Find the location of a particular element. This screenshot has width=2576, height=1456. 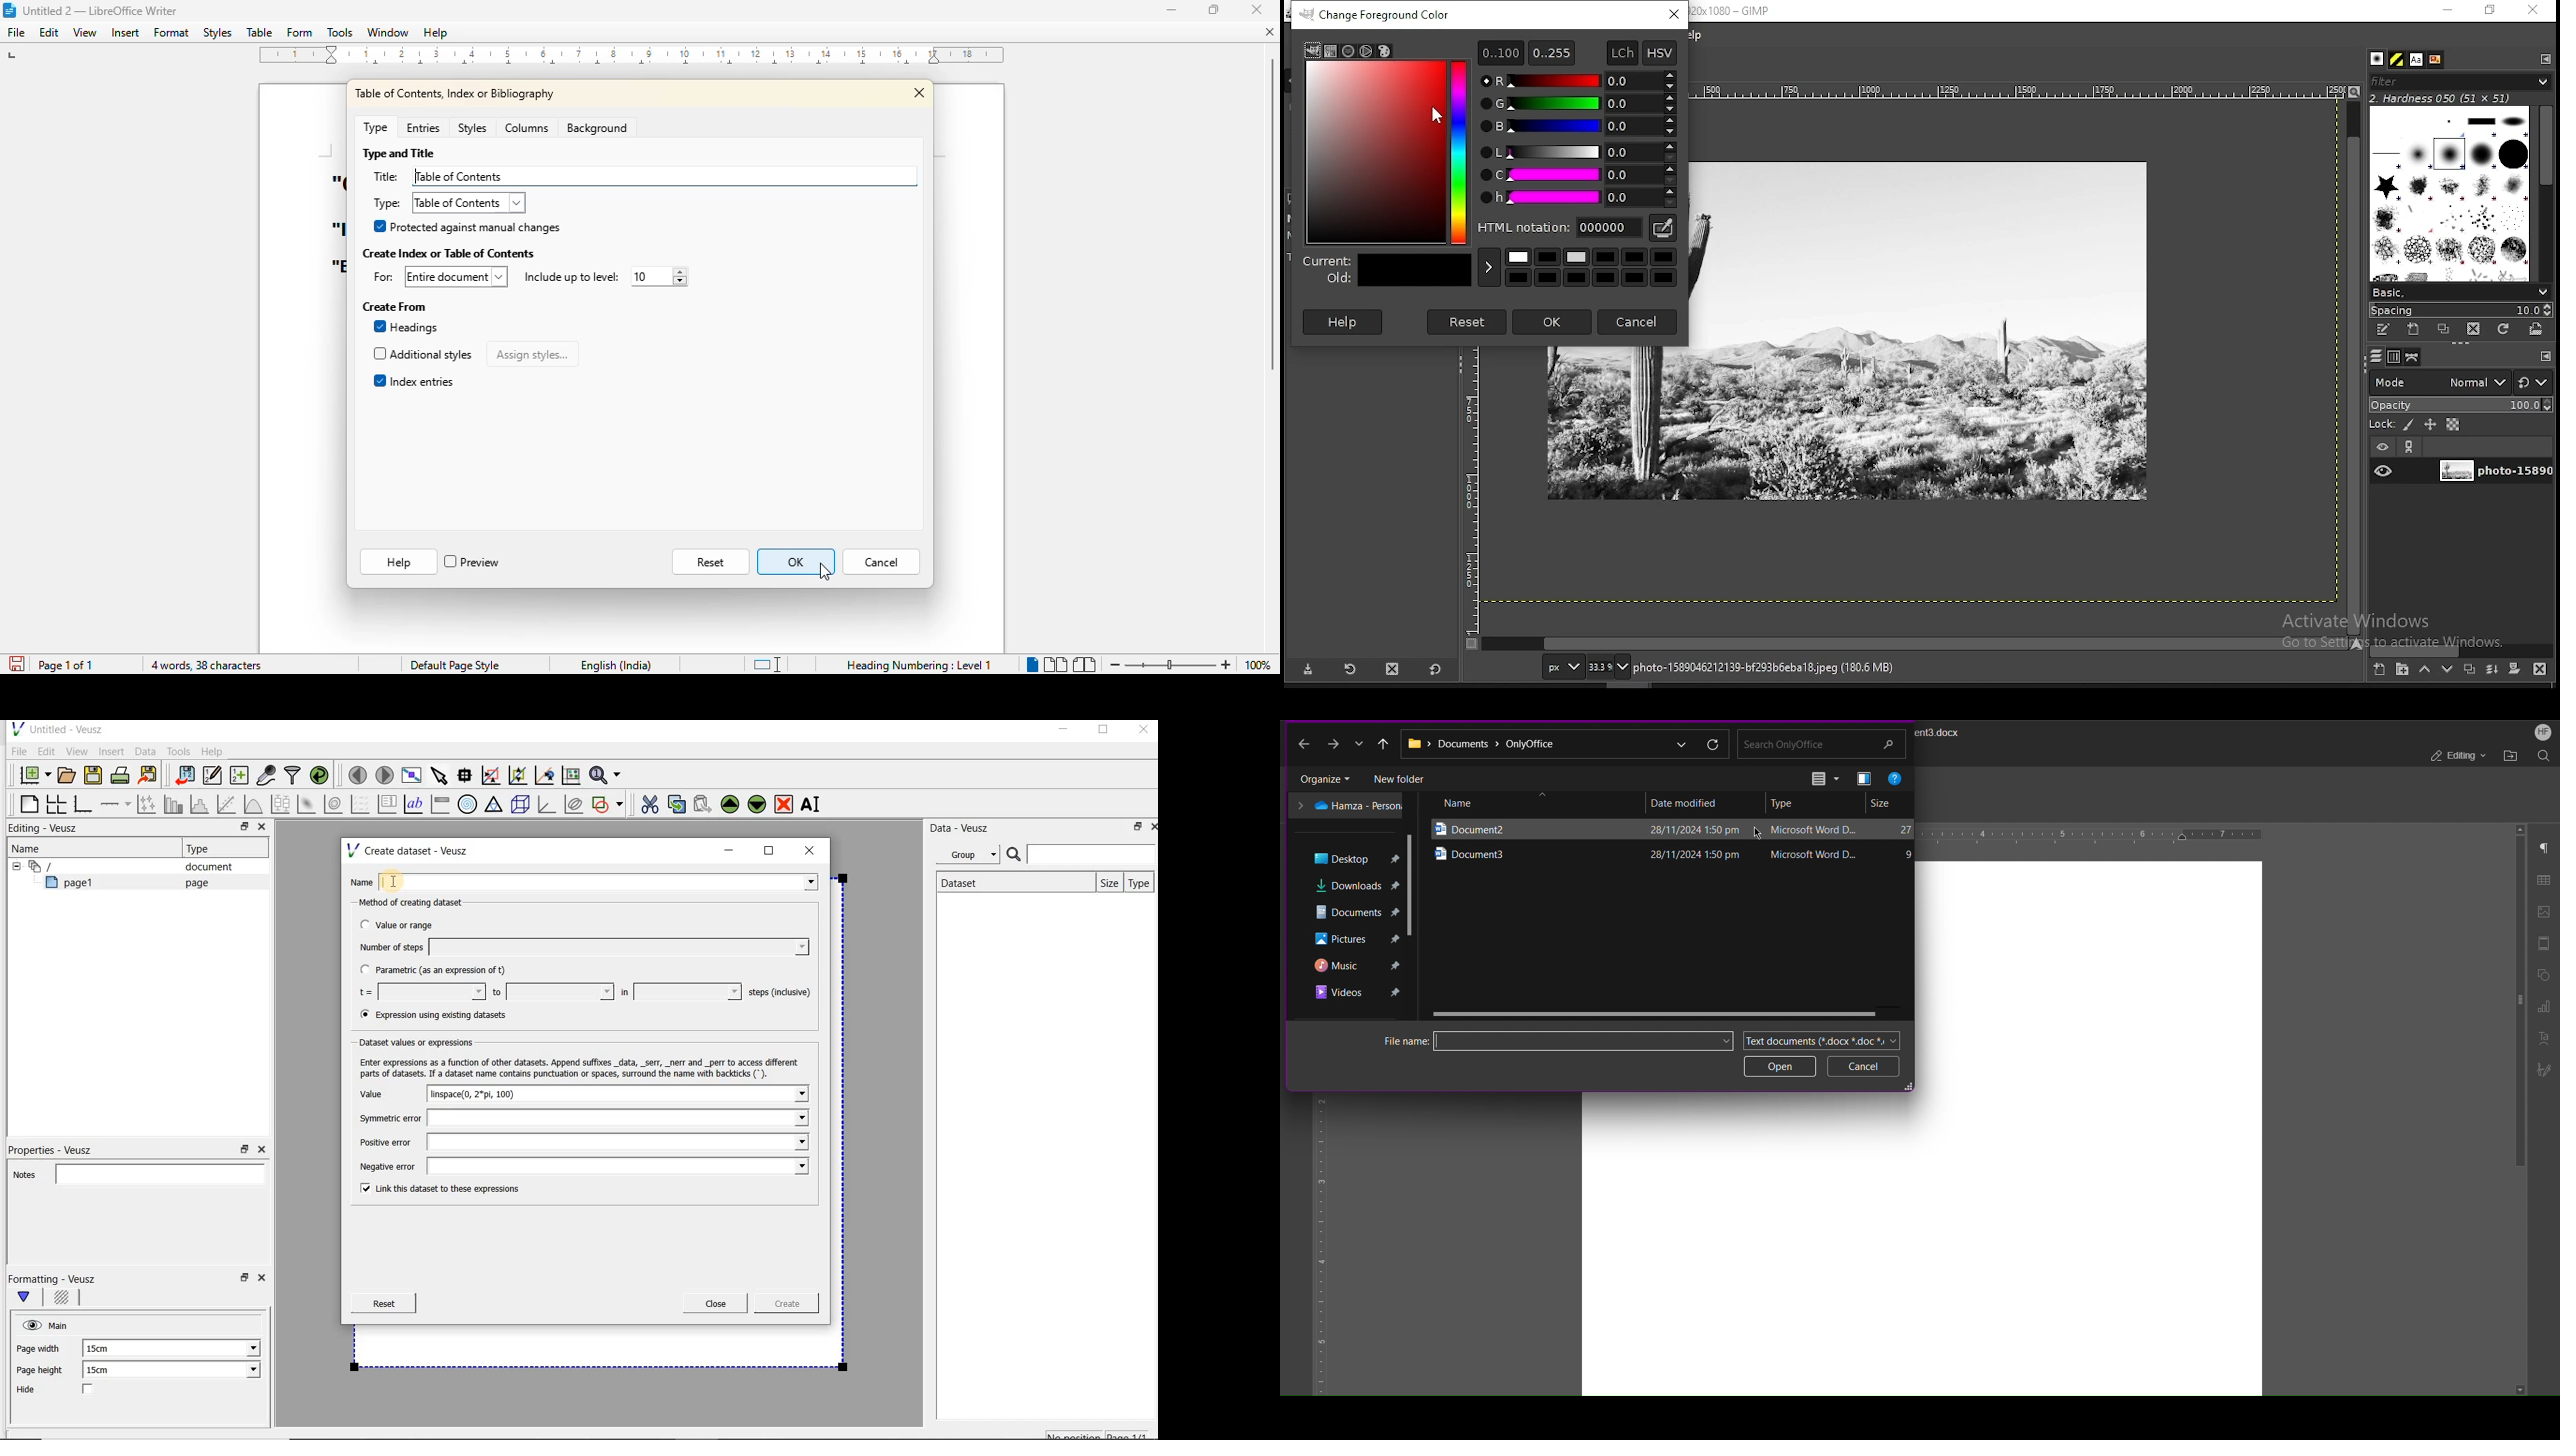

help is located at coordinates (398, 563).